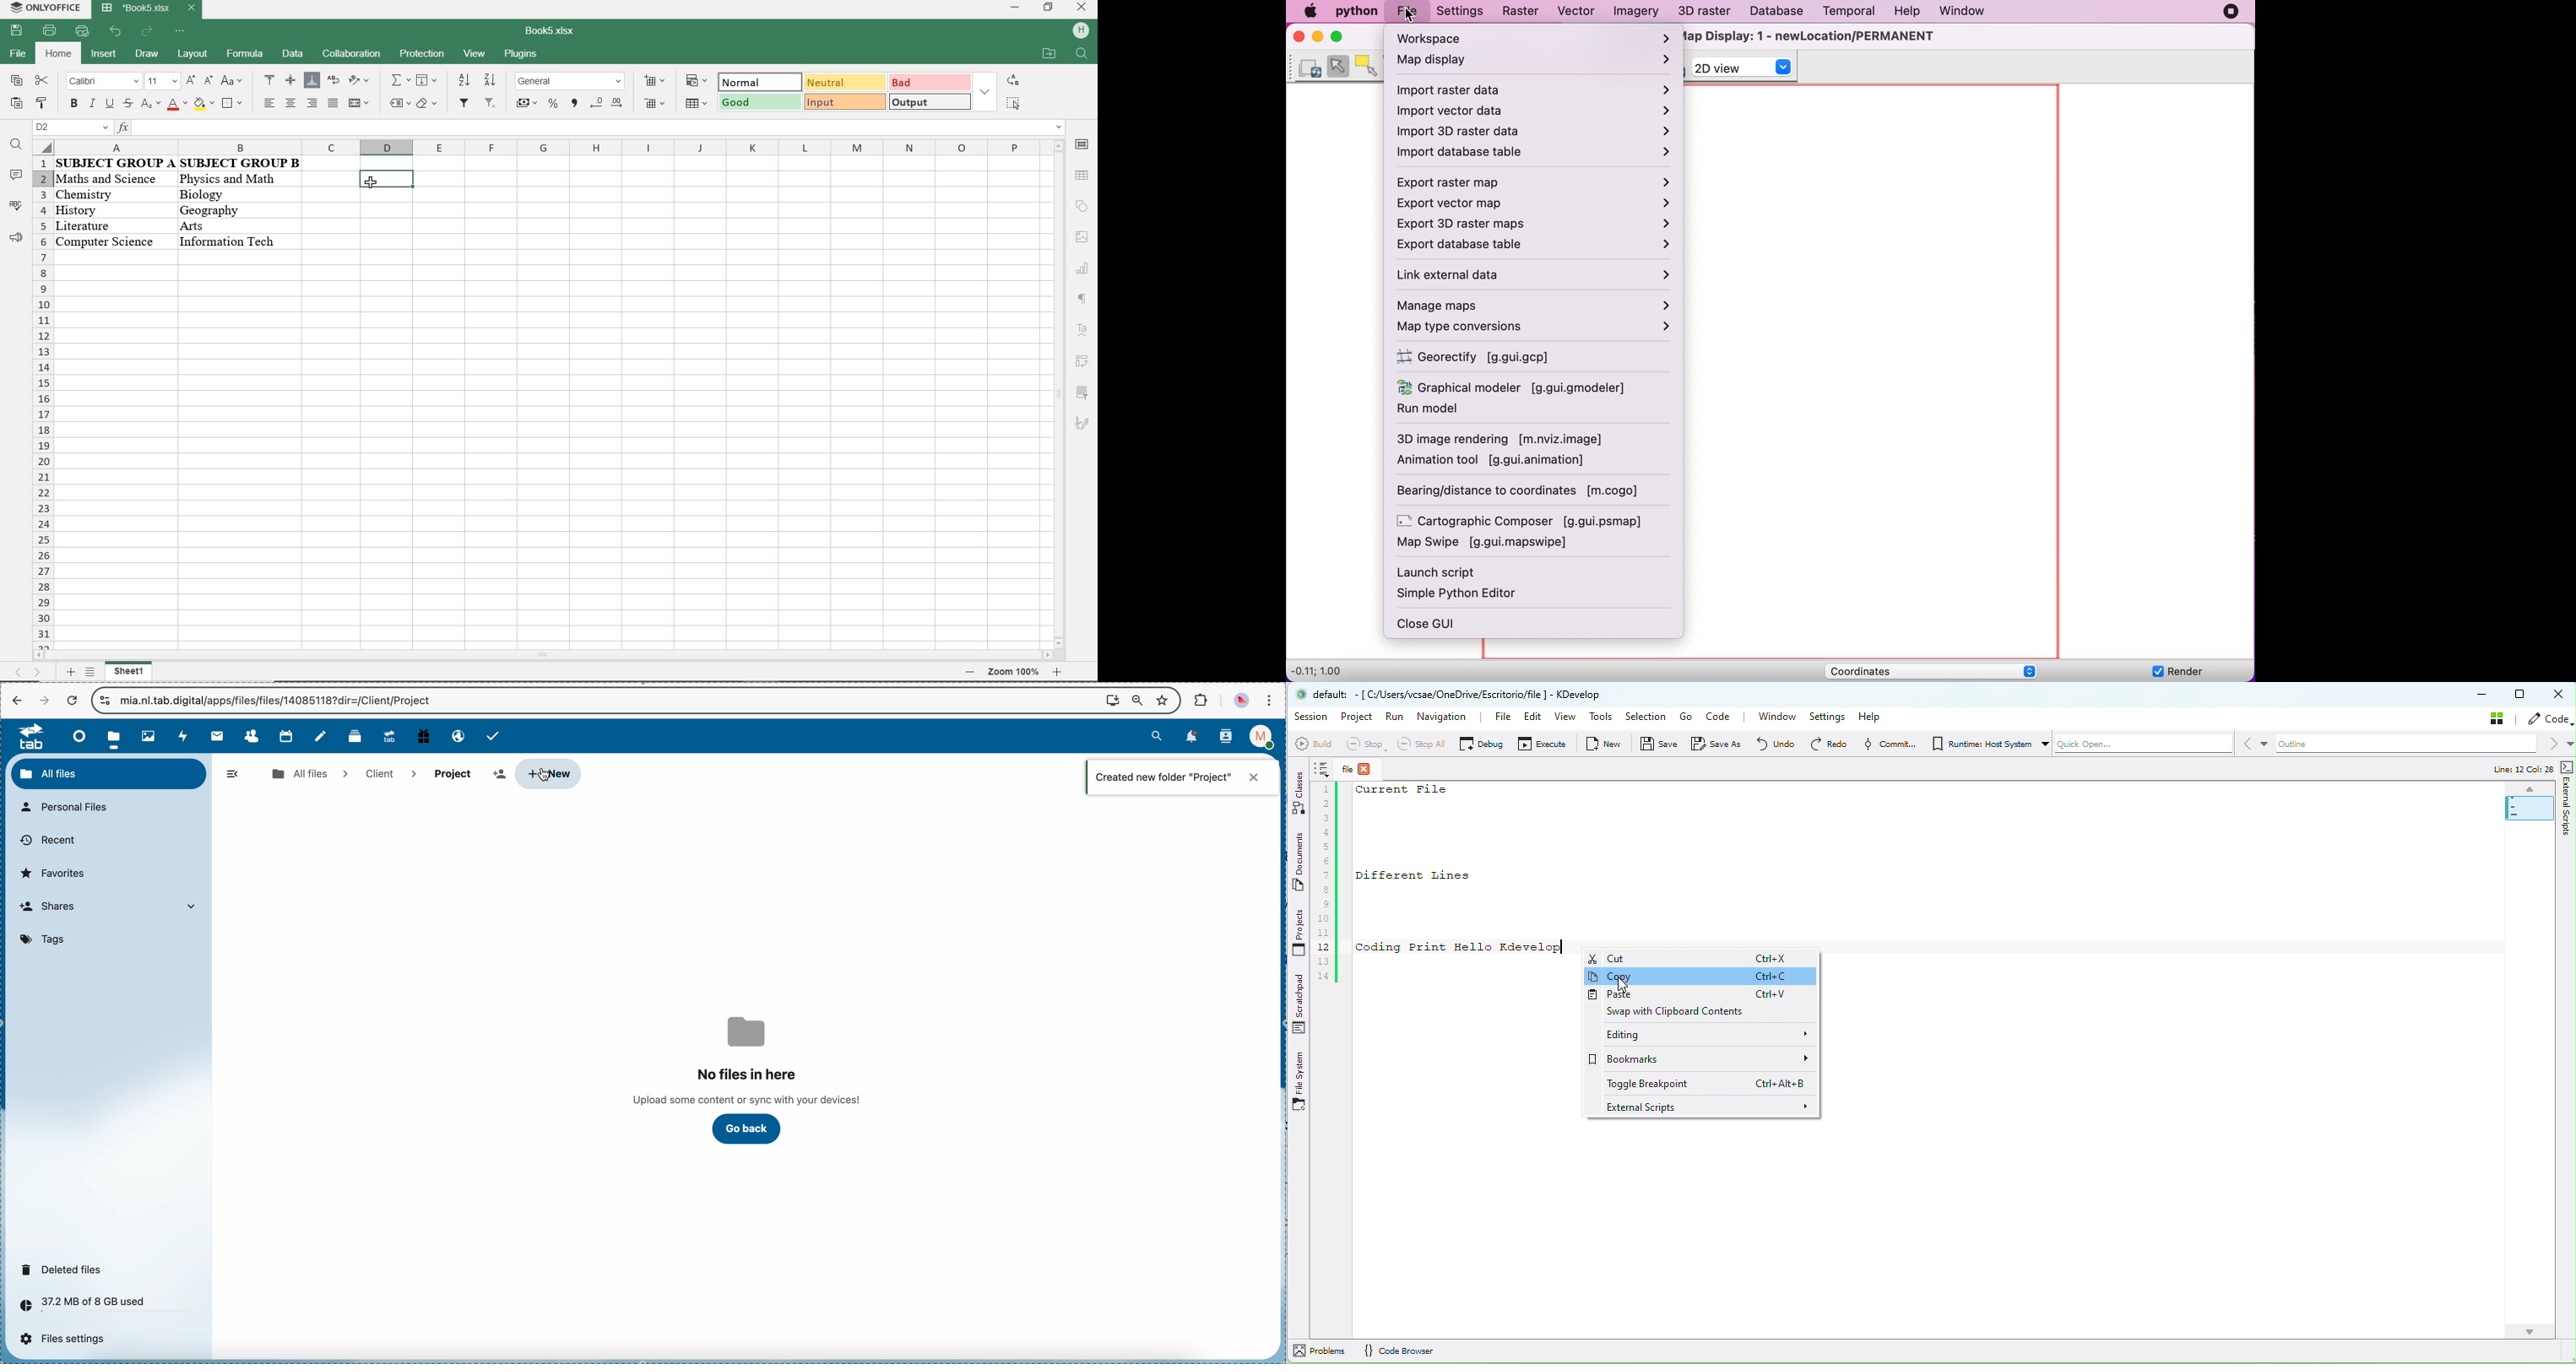  What do you see at coordinates (653, 82) in the screenshot?
I see `insert cells` at bounding box center [653, 82].